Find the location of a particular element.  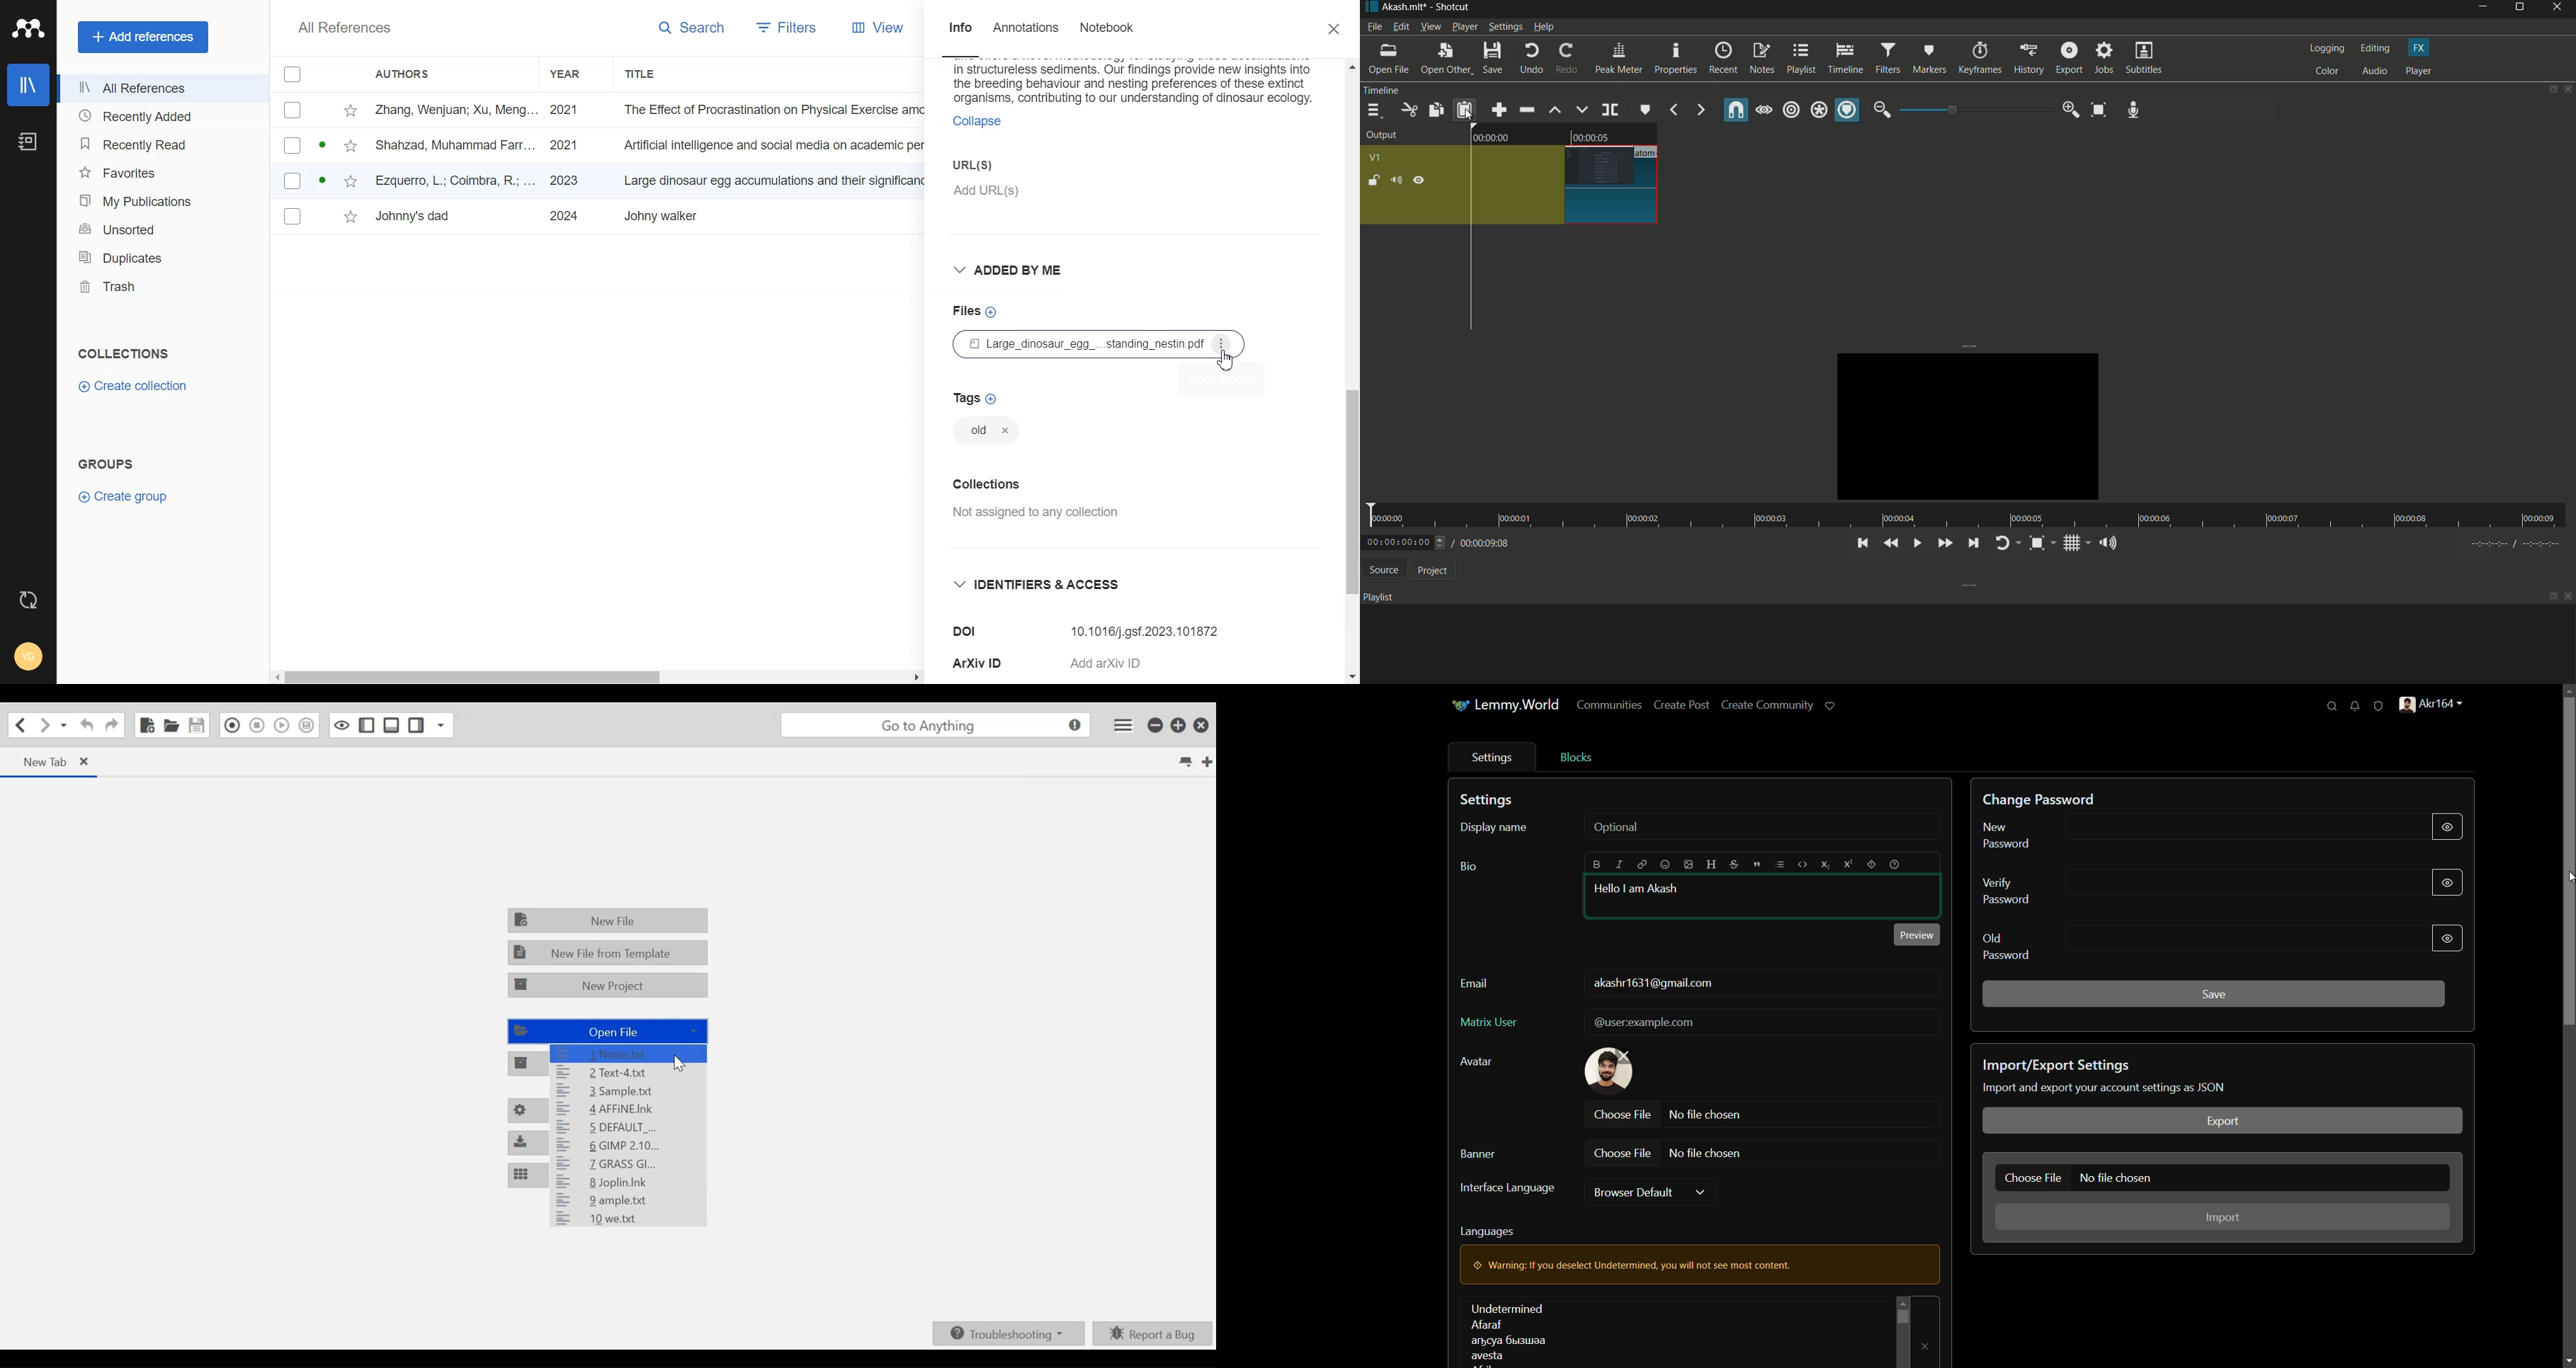

remove is located at coordinates (1922, 1346).